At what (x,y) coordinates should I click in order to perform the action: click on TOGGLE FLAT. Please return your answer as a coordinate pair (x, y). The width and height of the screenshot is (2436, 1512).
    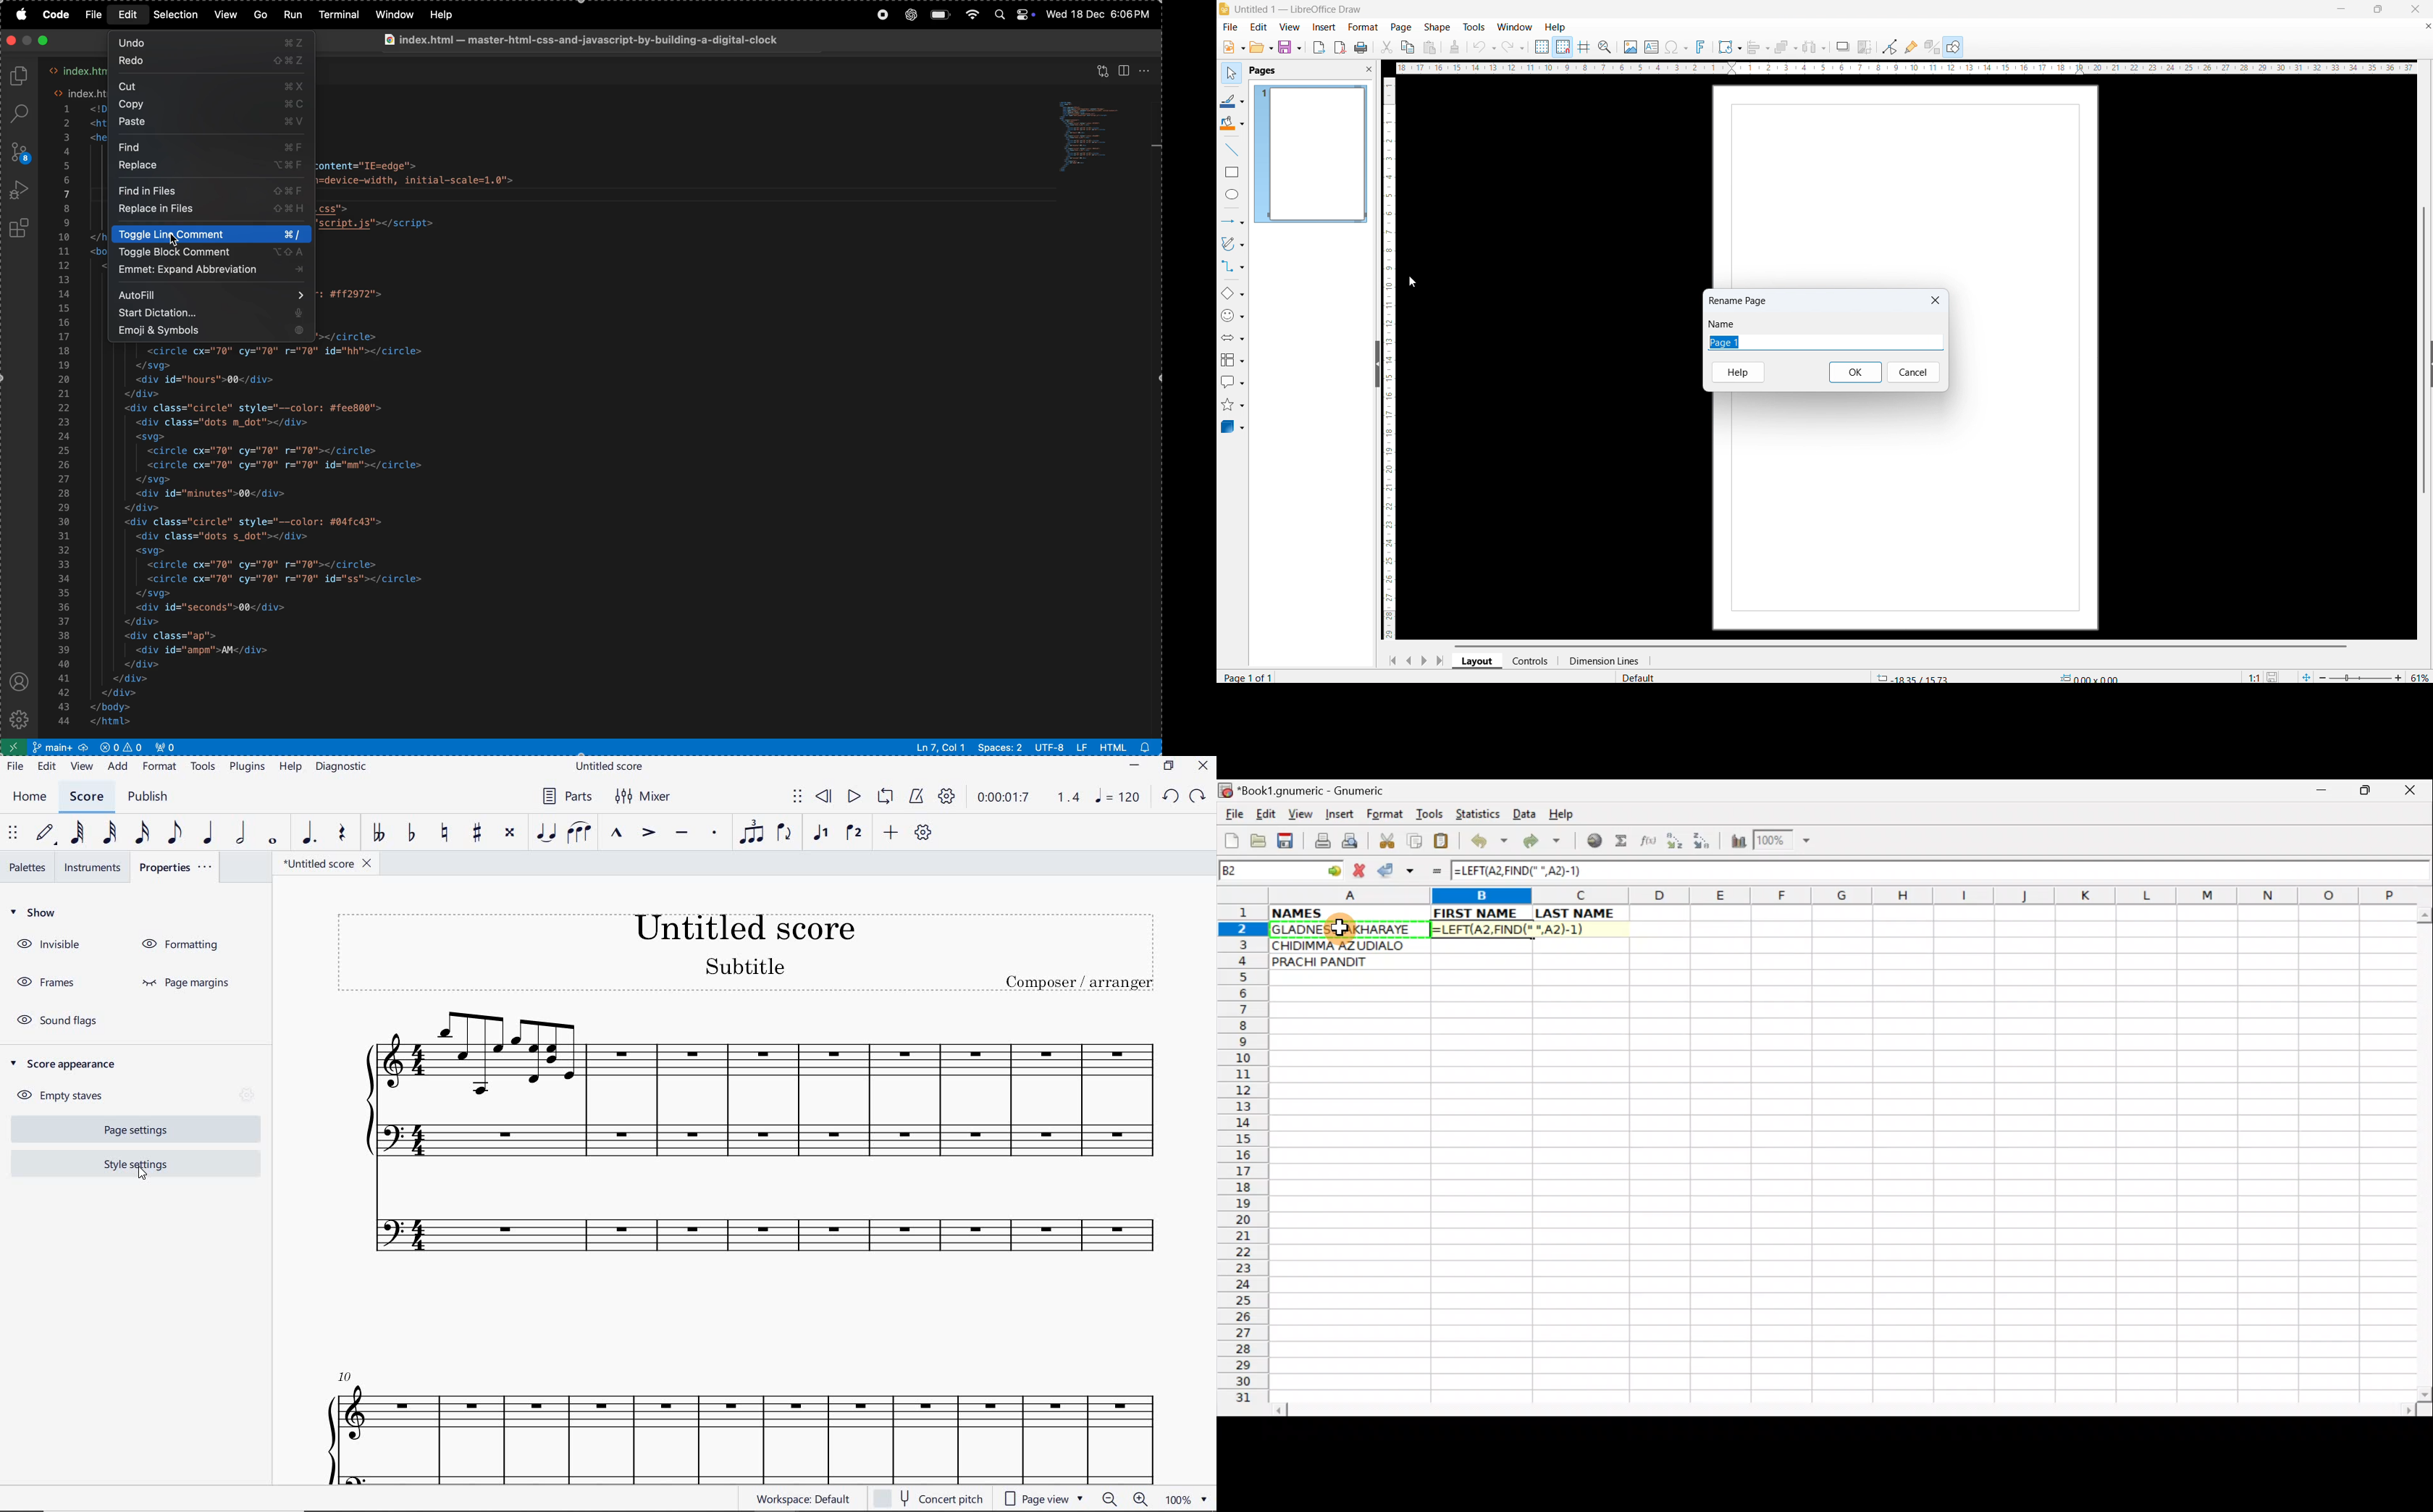
    Looking at the image, I should click on (411, 831).